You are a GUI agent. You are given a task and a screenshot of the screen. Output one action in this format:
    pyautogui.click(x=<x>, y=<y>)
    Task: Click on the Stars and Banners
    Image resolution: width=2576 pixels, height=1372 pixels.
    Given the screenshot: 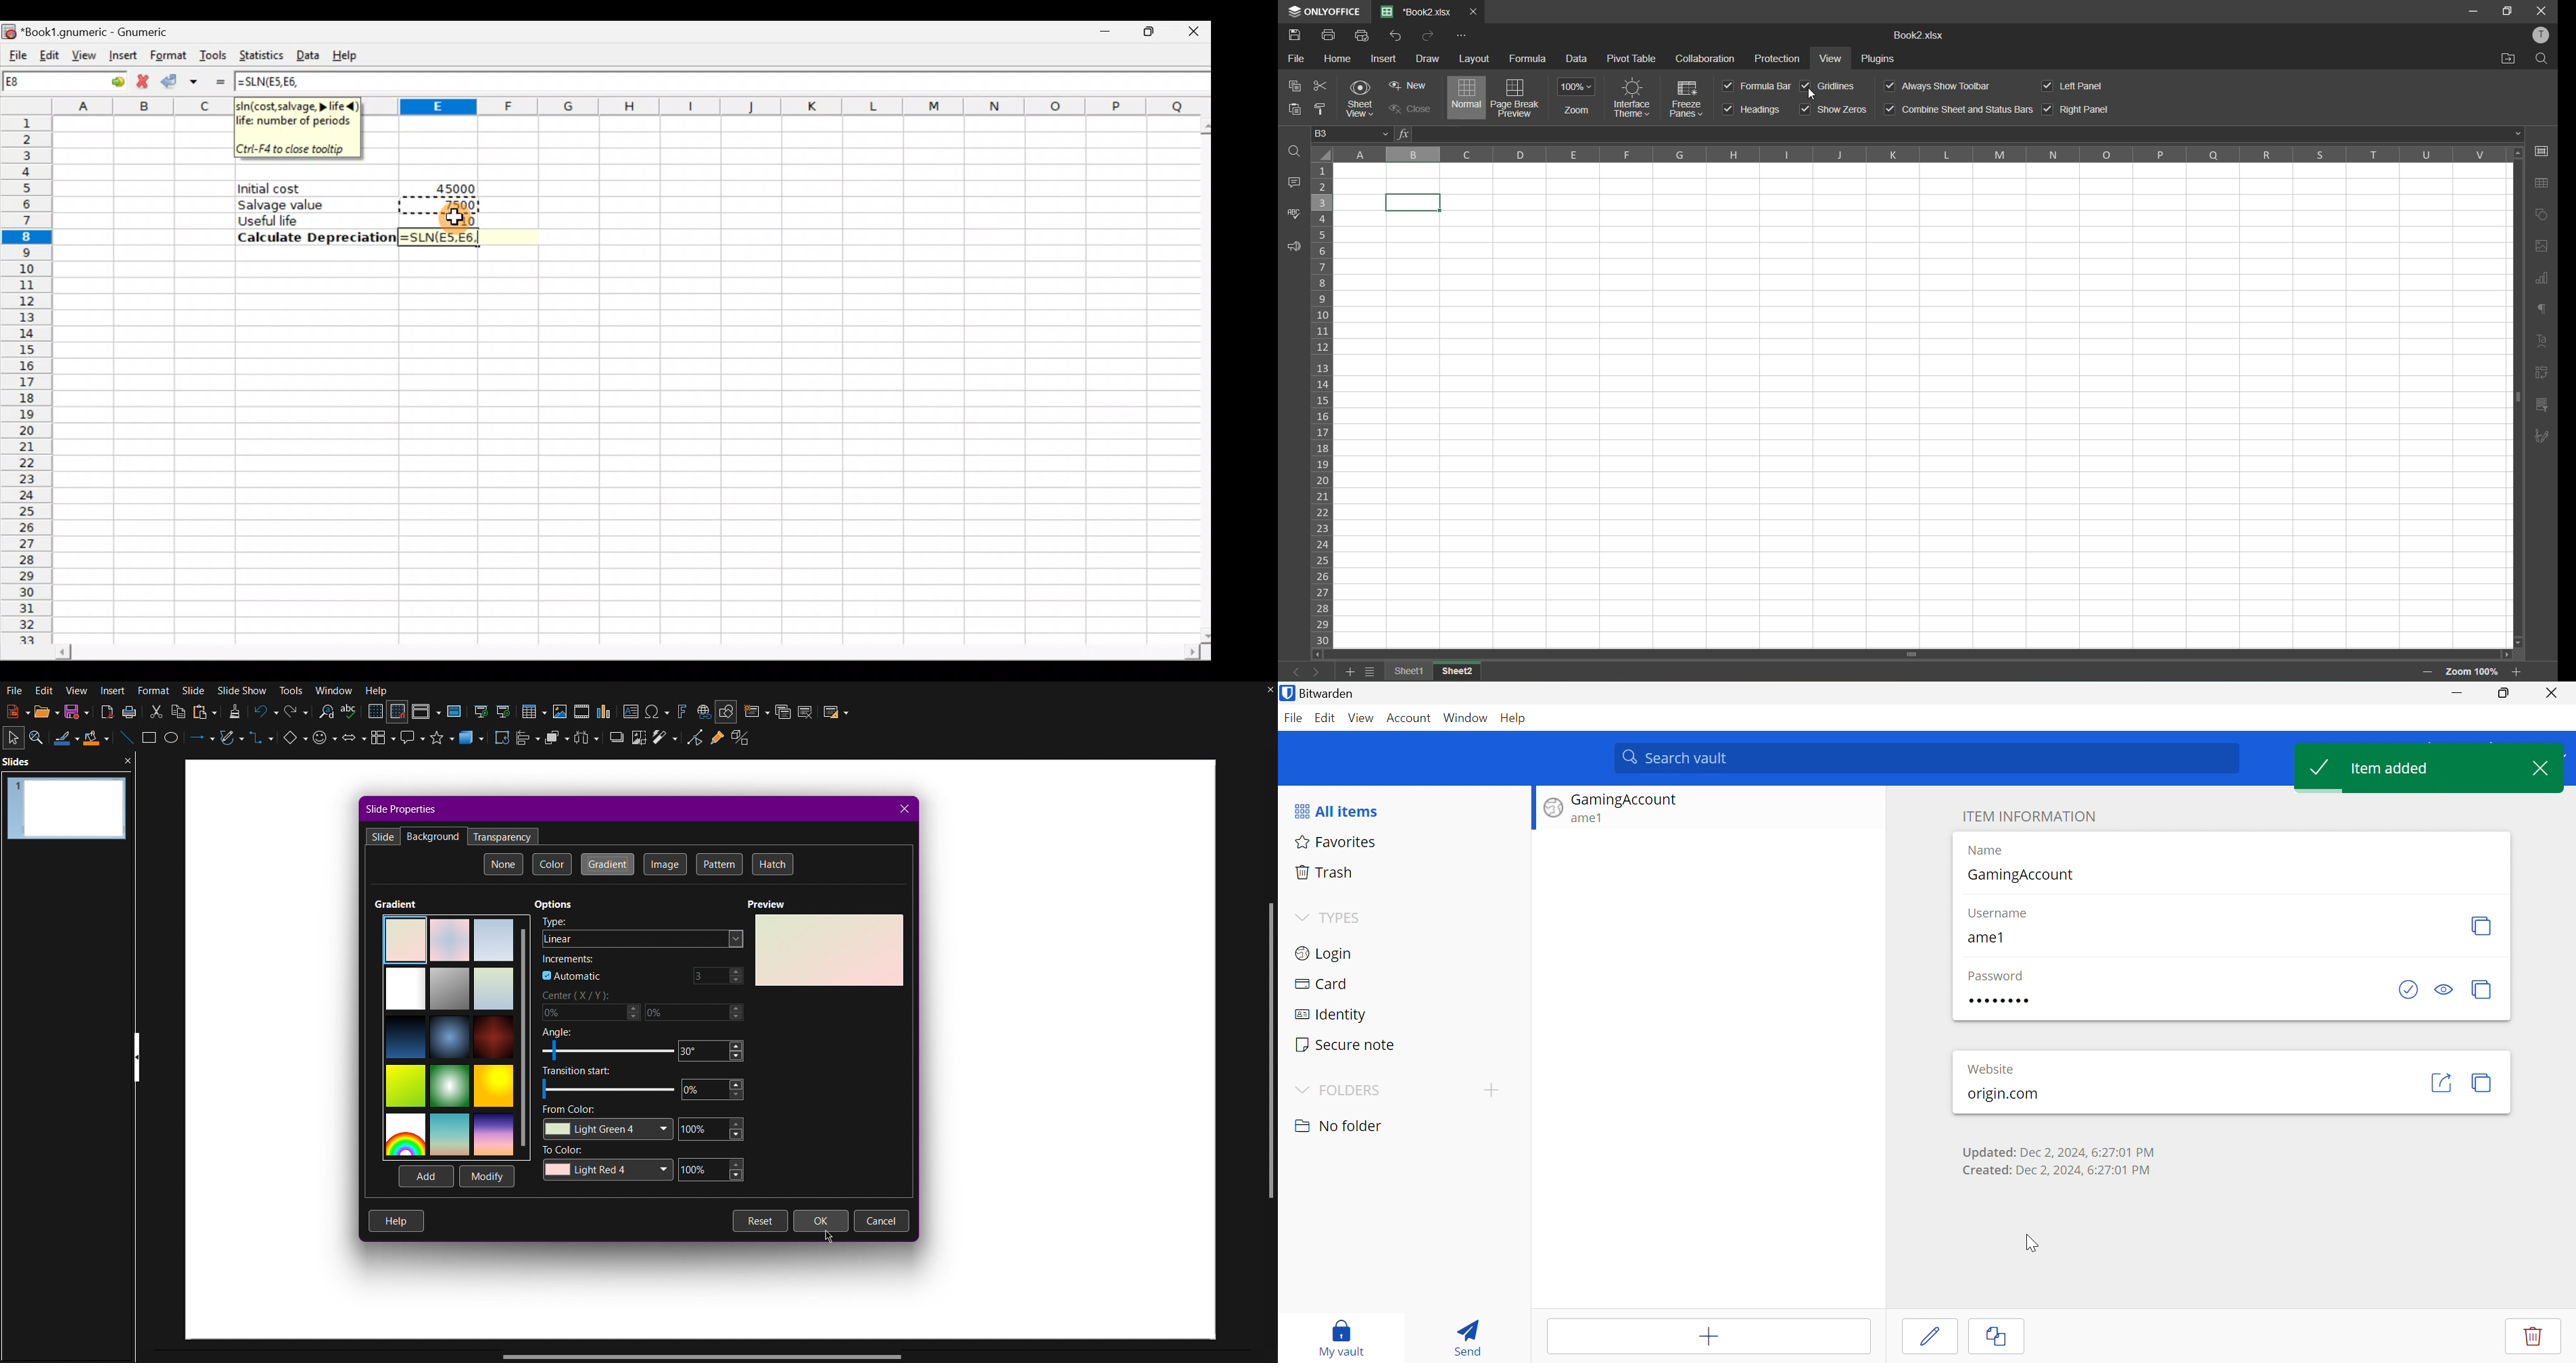 What is the action you would take?
    pyautogui.click(x=443, y=742)
    